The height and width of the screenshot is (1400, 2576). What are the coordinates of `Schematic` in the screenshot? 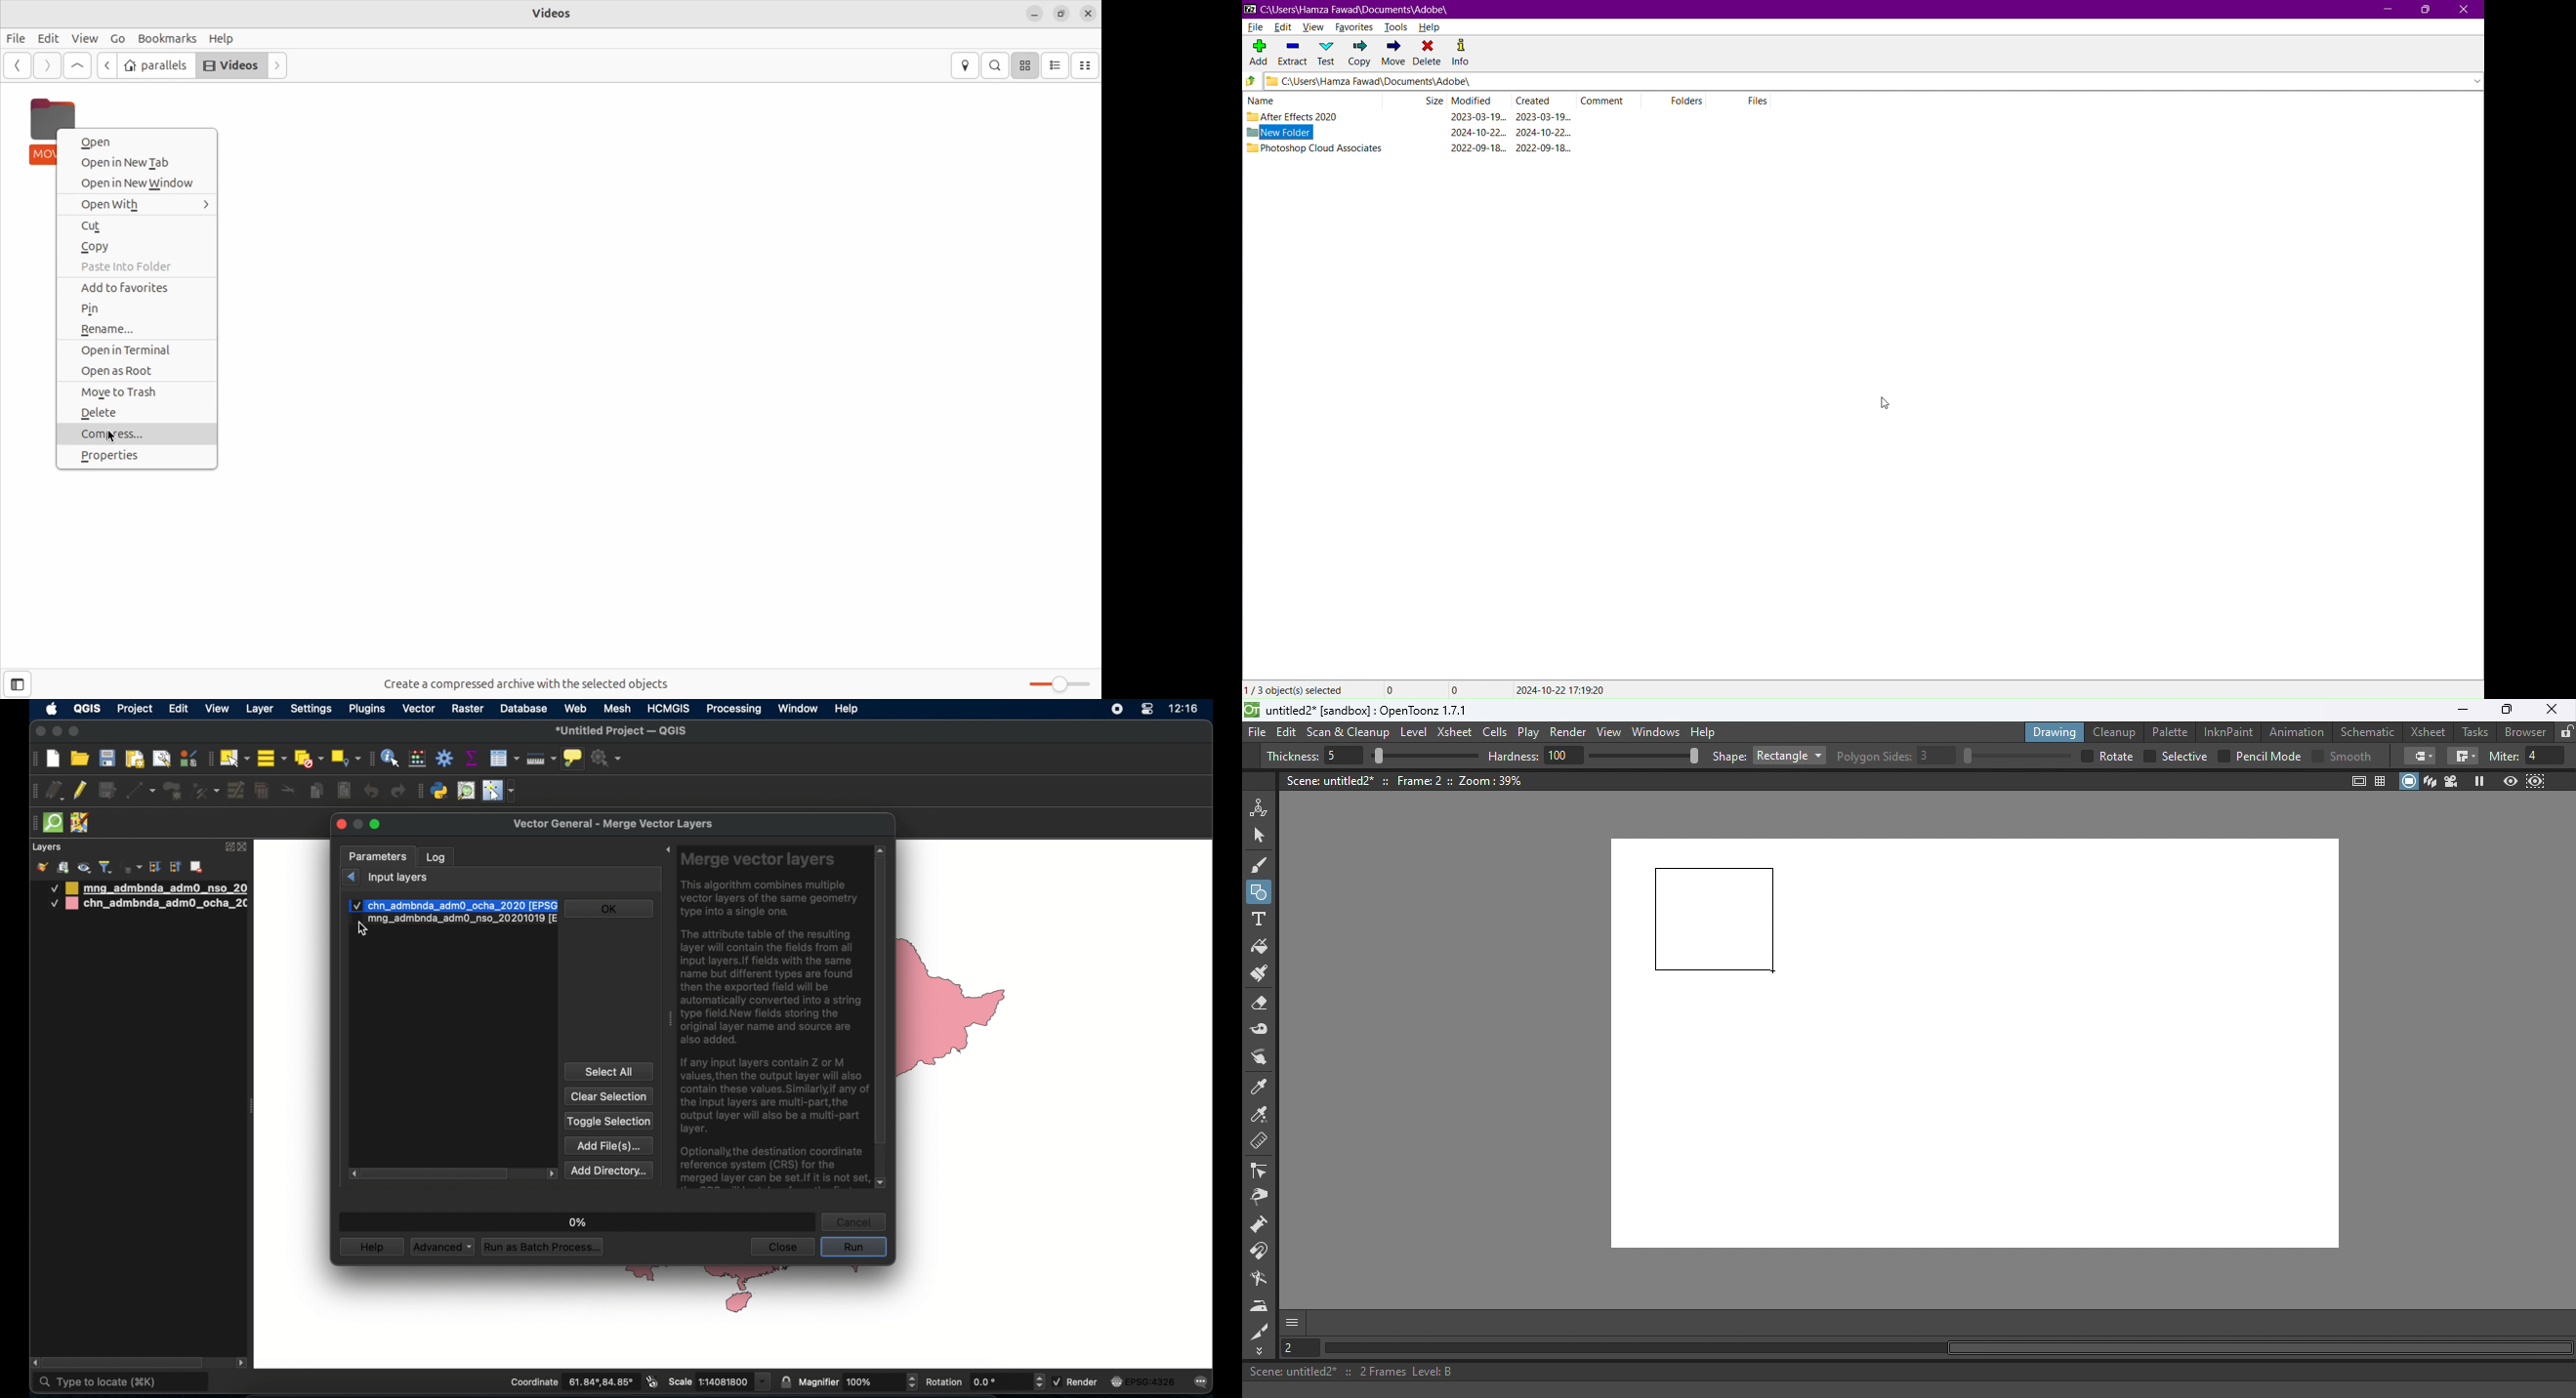 It's located at (2368, 732).